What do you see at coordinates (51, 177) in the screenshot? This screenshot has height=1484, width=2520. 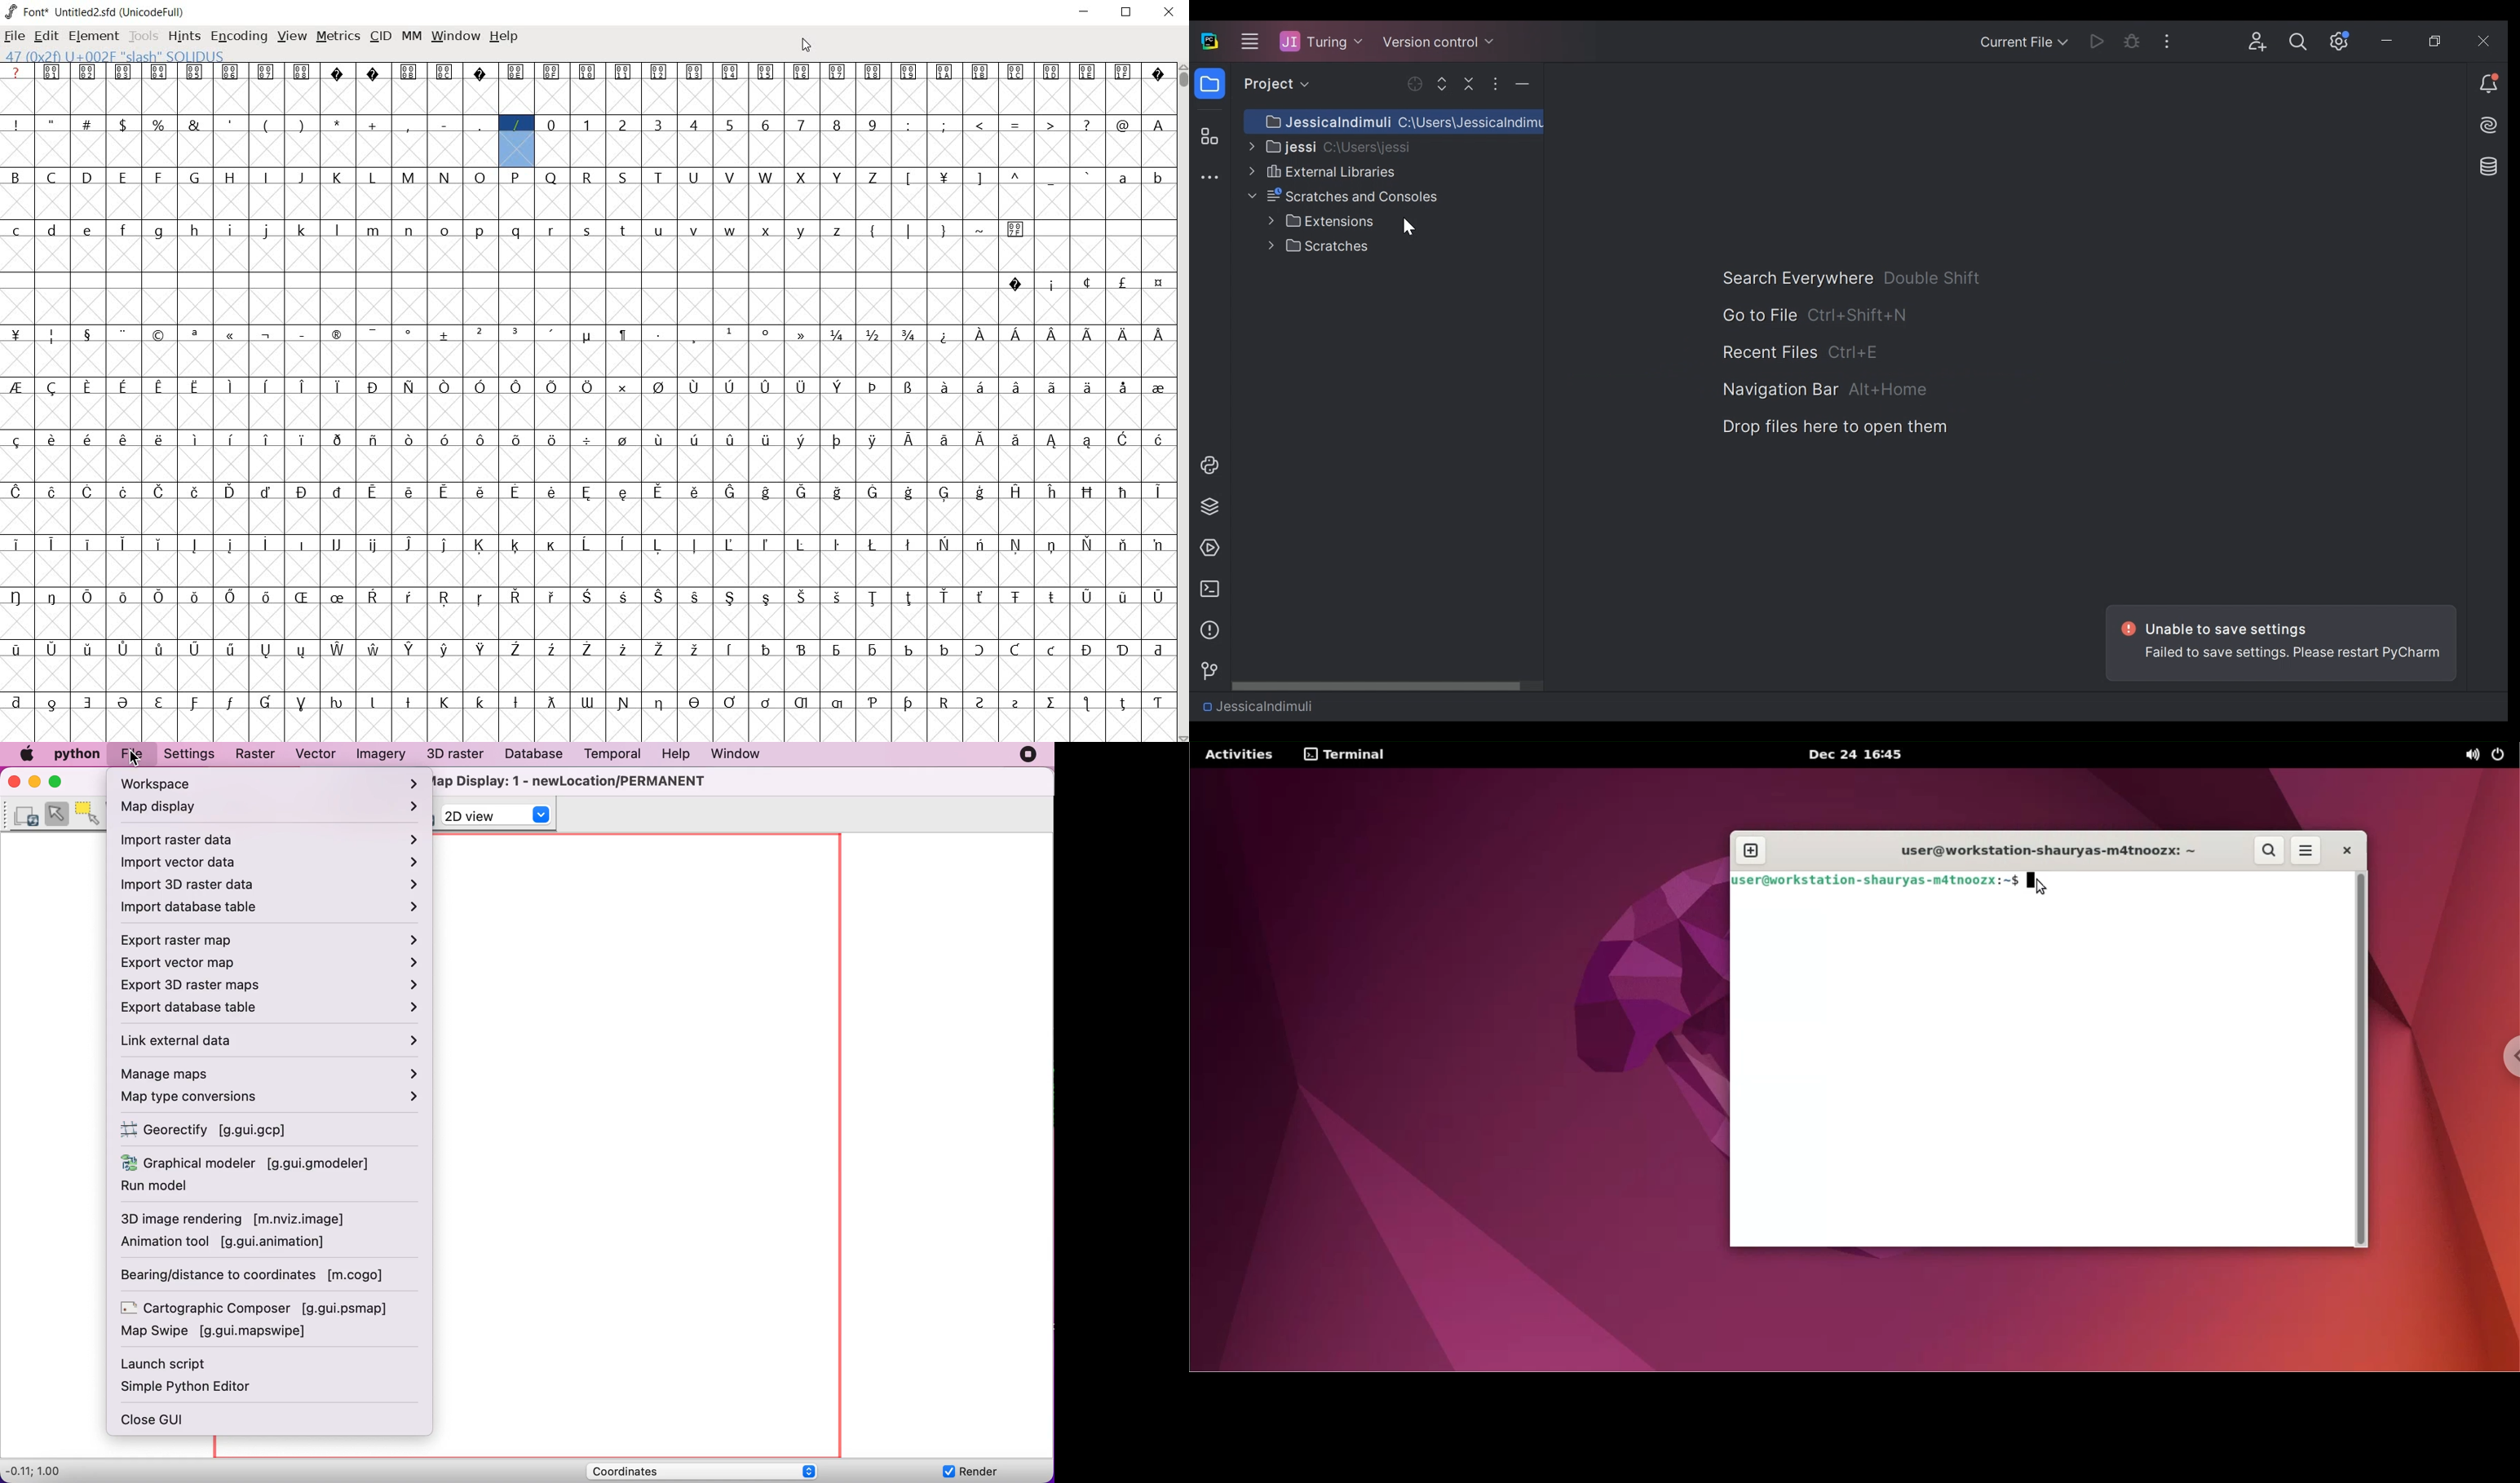 I see `glyph` at bounding box center [51, 177].